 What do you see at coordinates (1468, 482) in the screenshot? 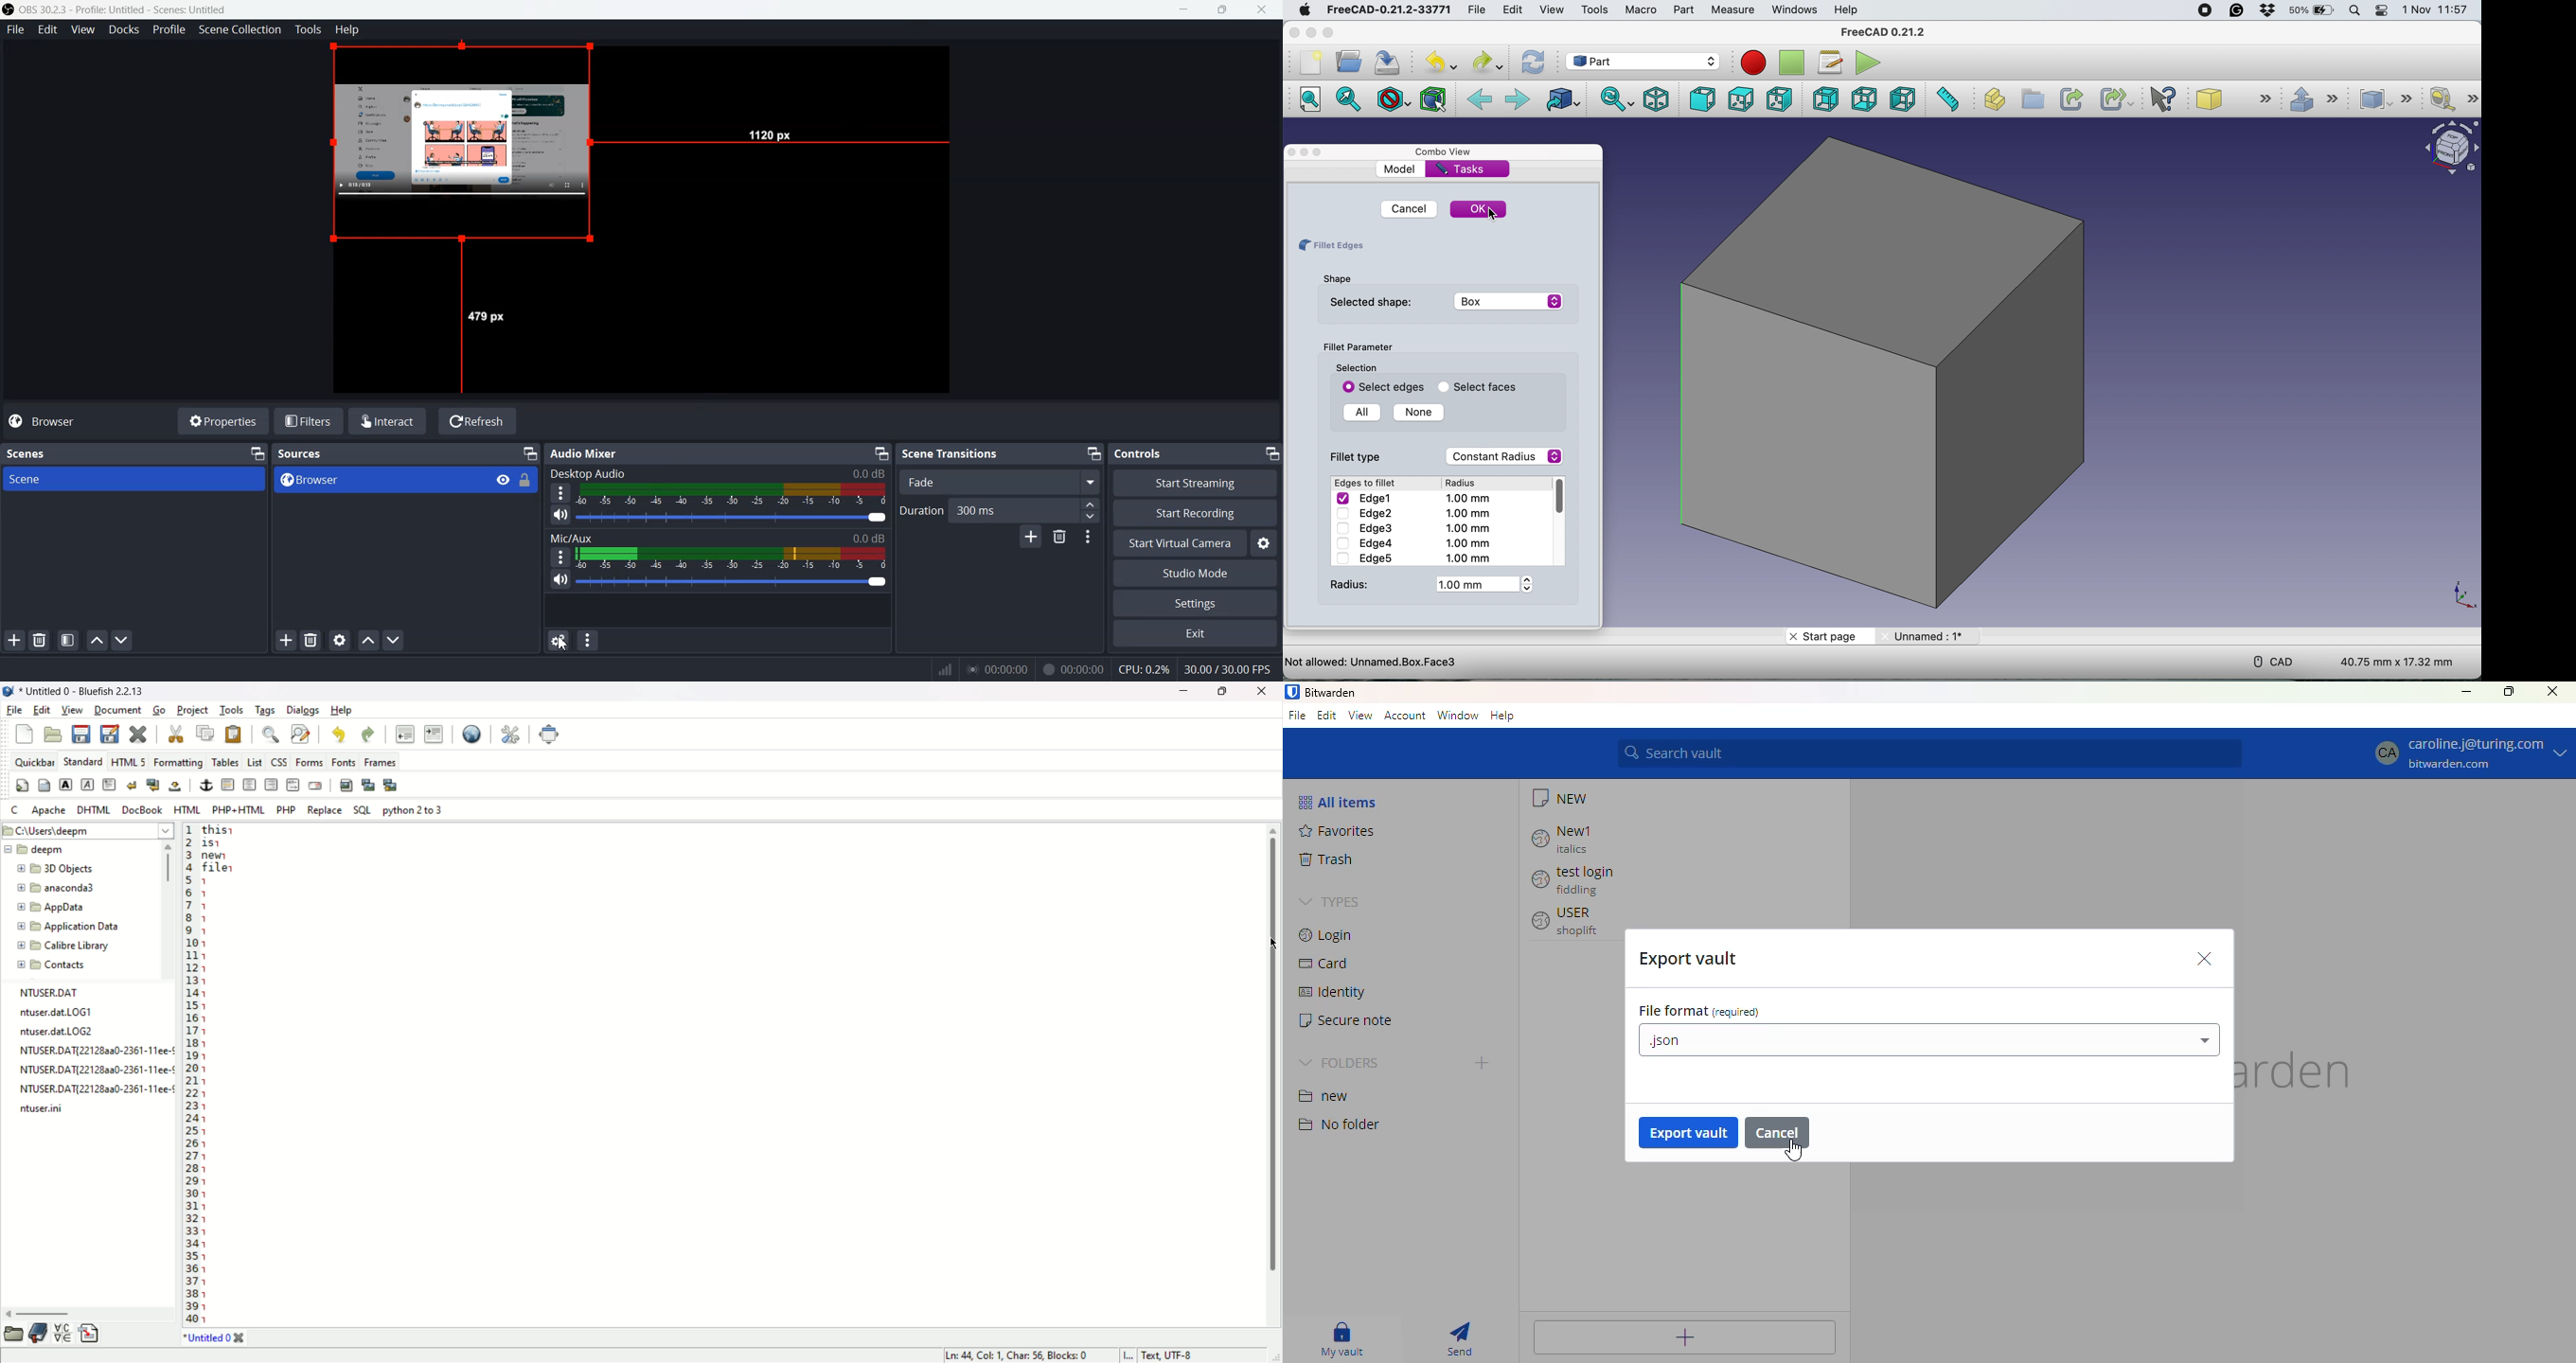
I see `Radius` at bounding box center [1468, 482].